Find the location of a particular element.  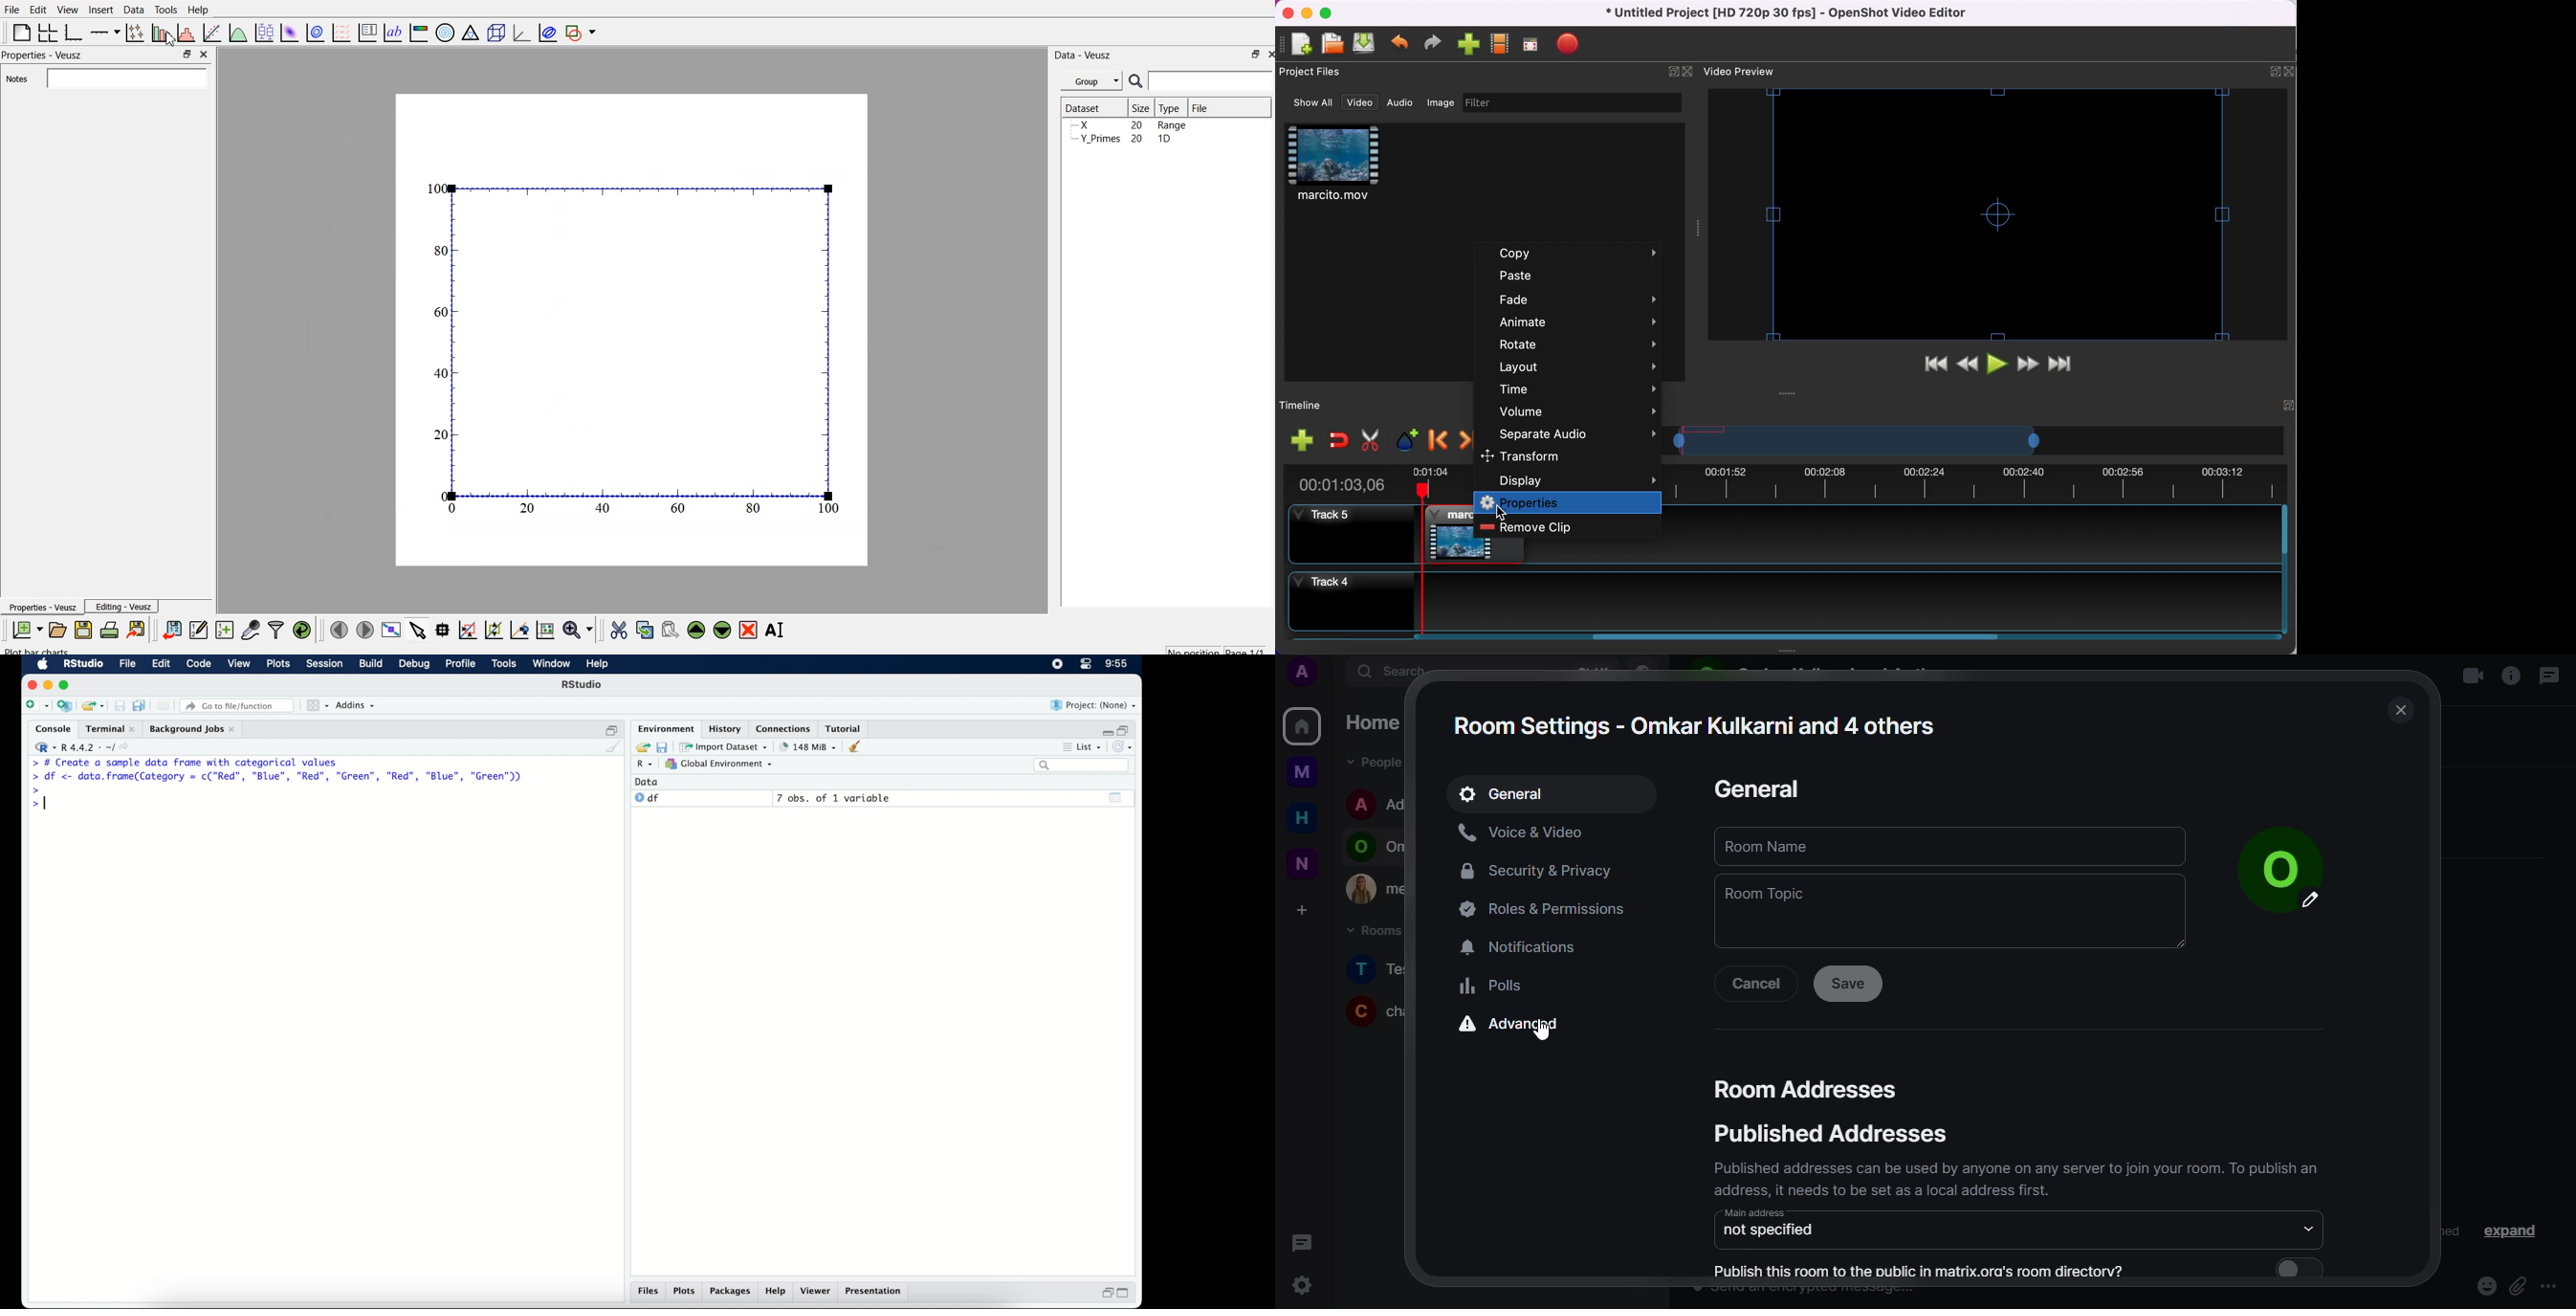

files is located at coordinates (647, 1292).